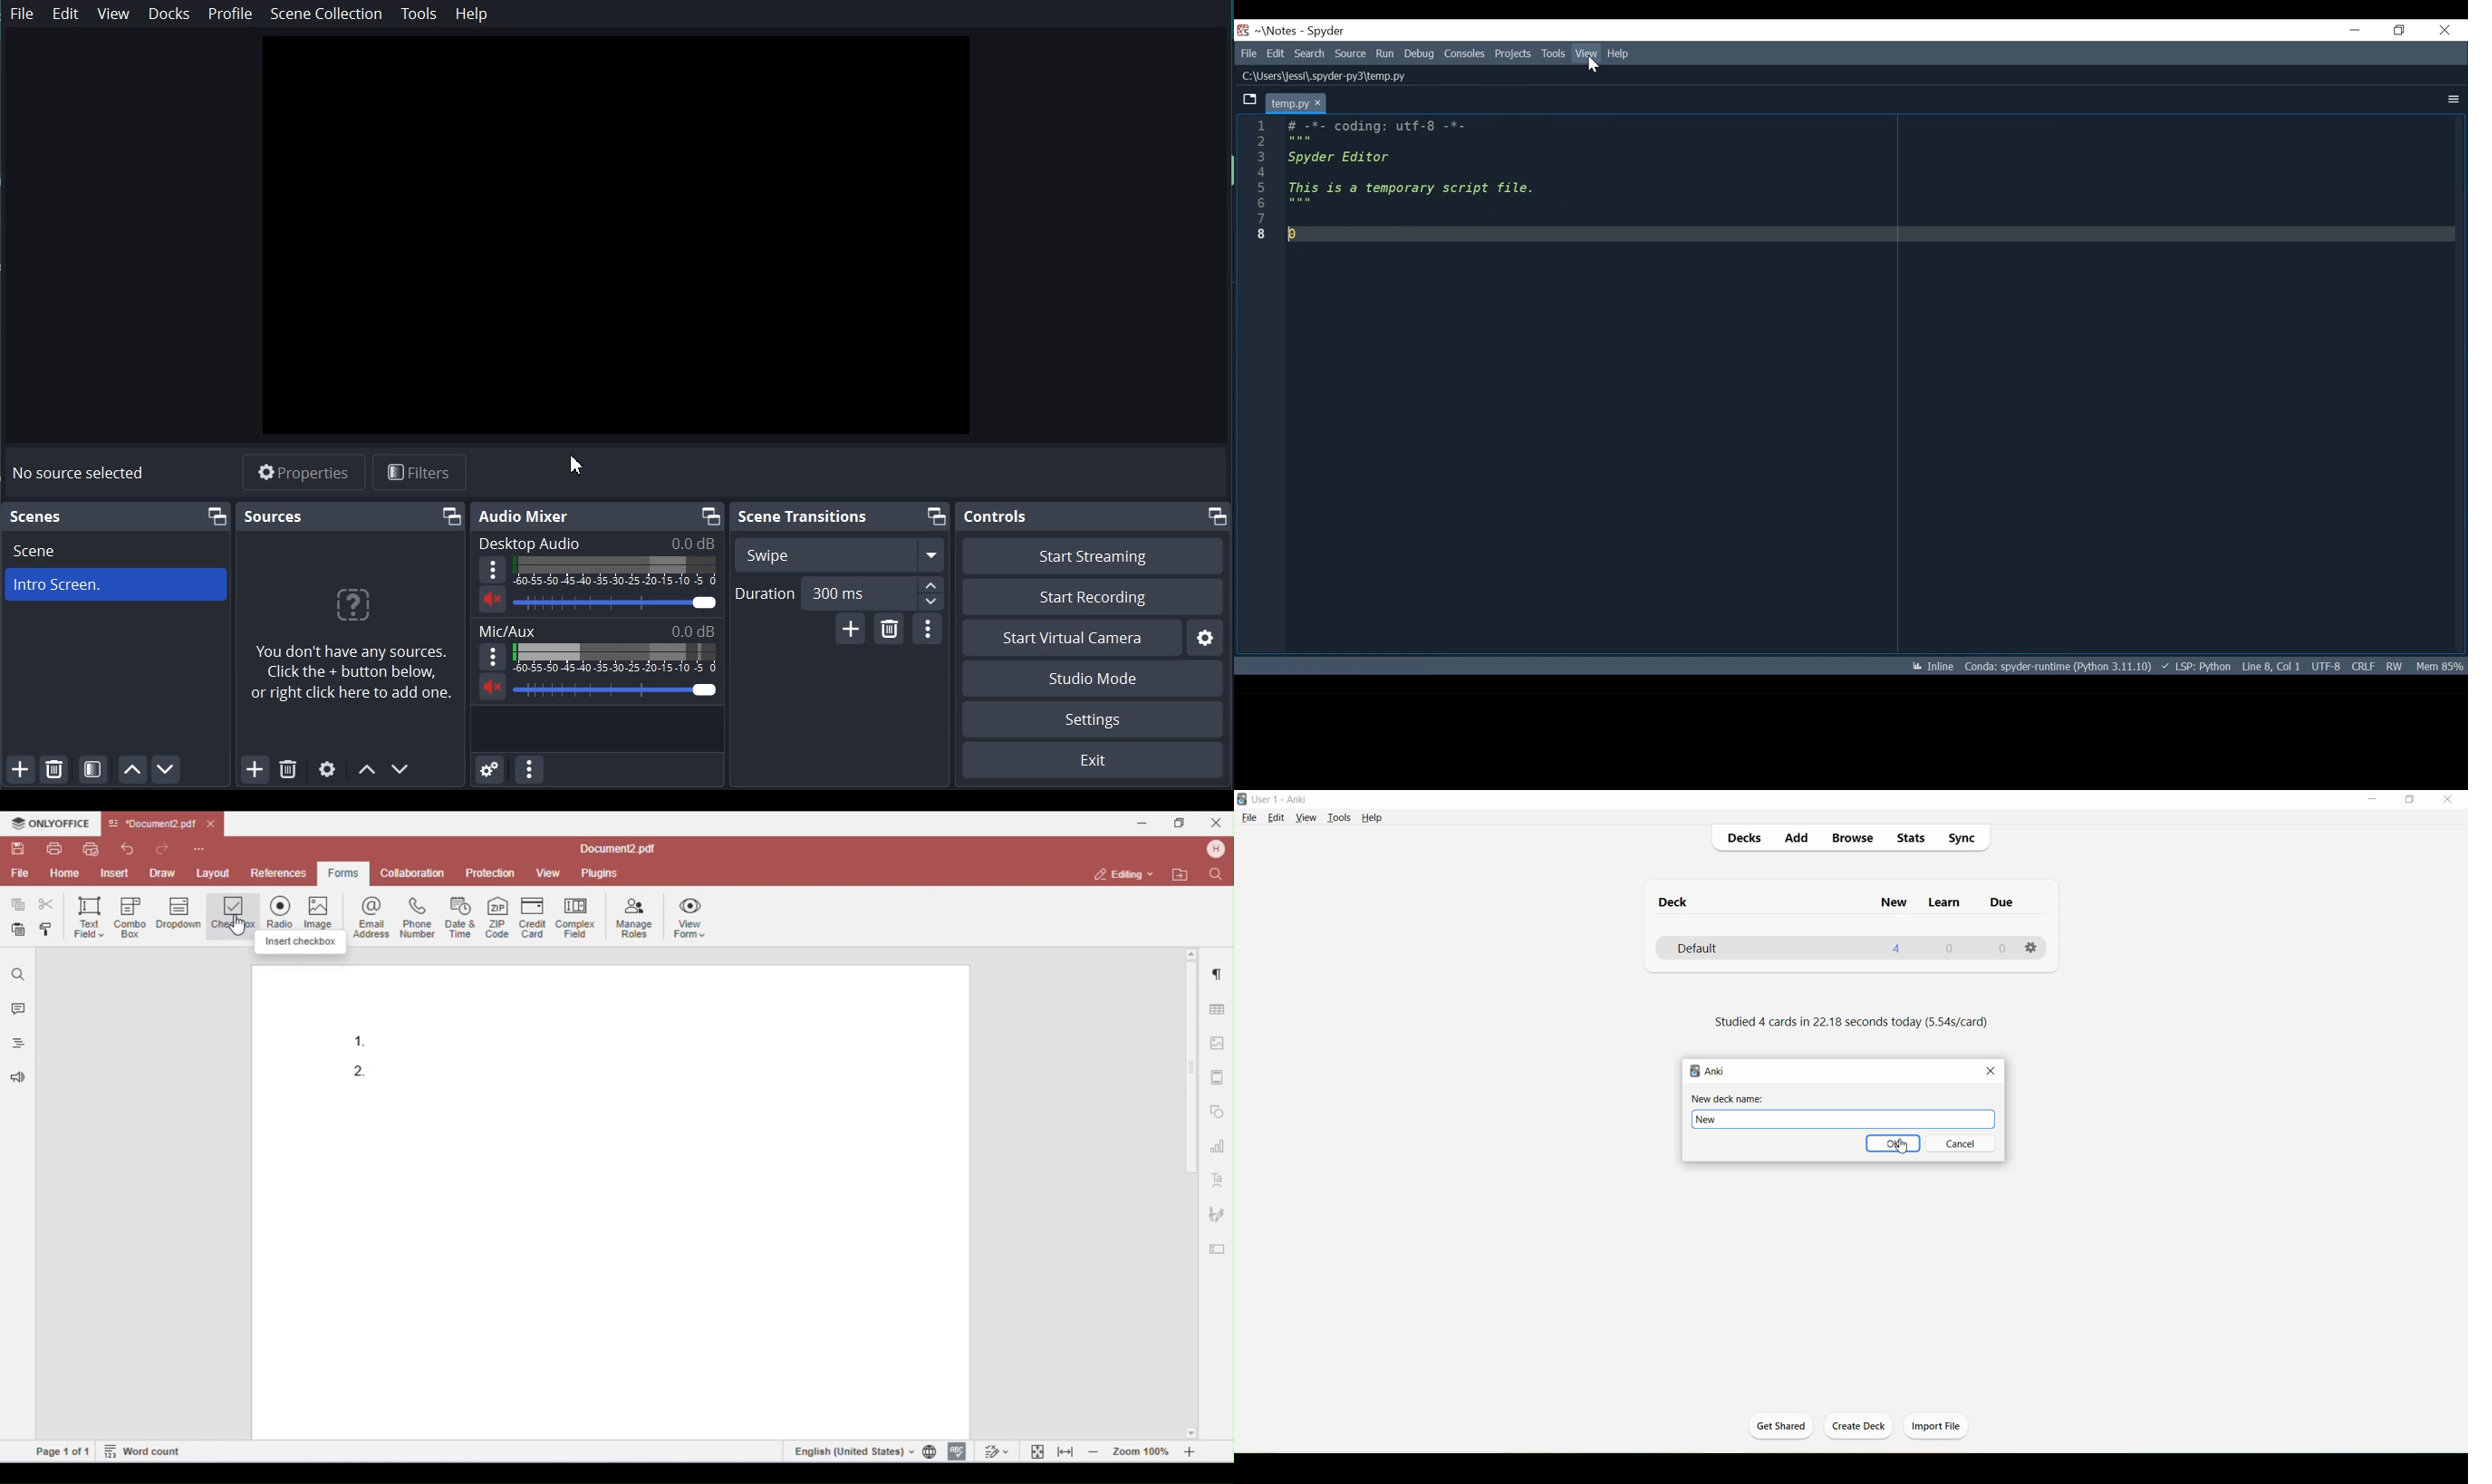  I want to click on More, so click(492, 569).